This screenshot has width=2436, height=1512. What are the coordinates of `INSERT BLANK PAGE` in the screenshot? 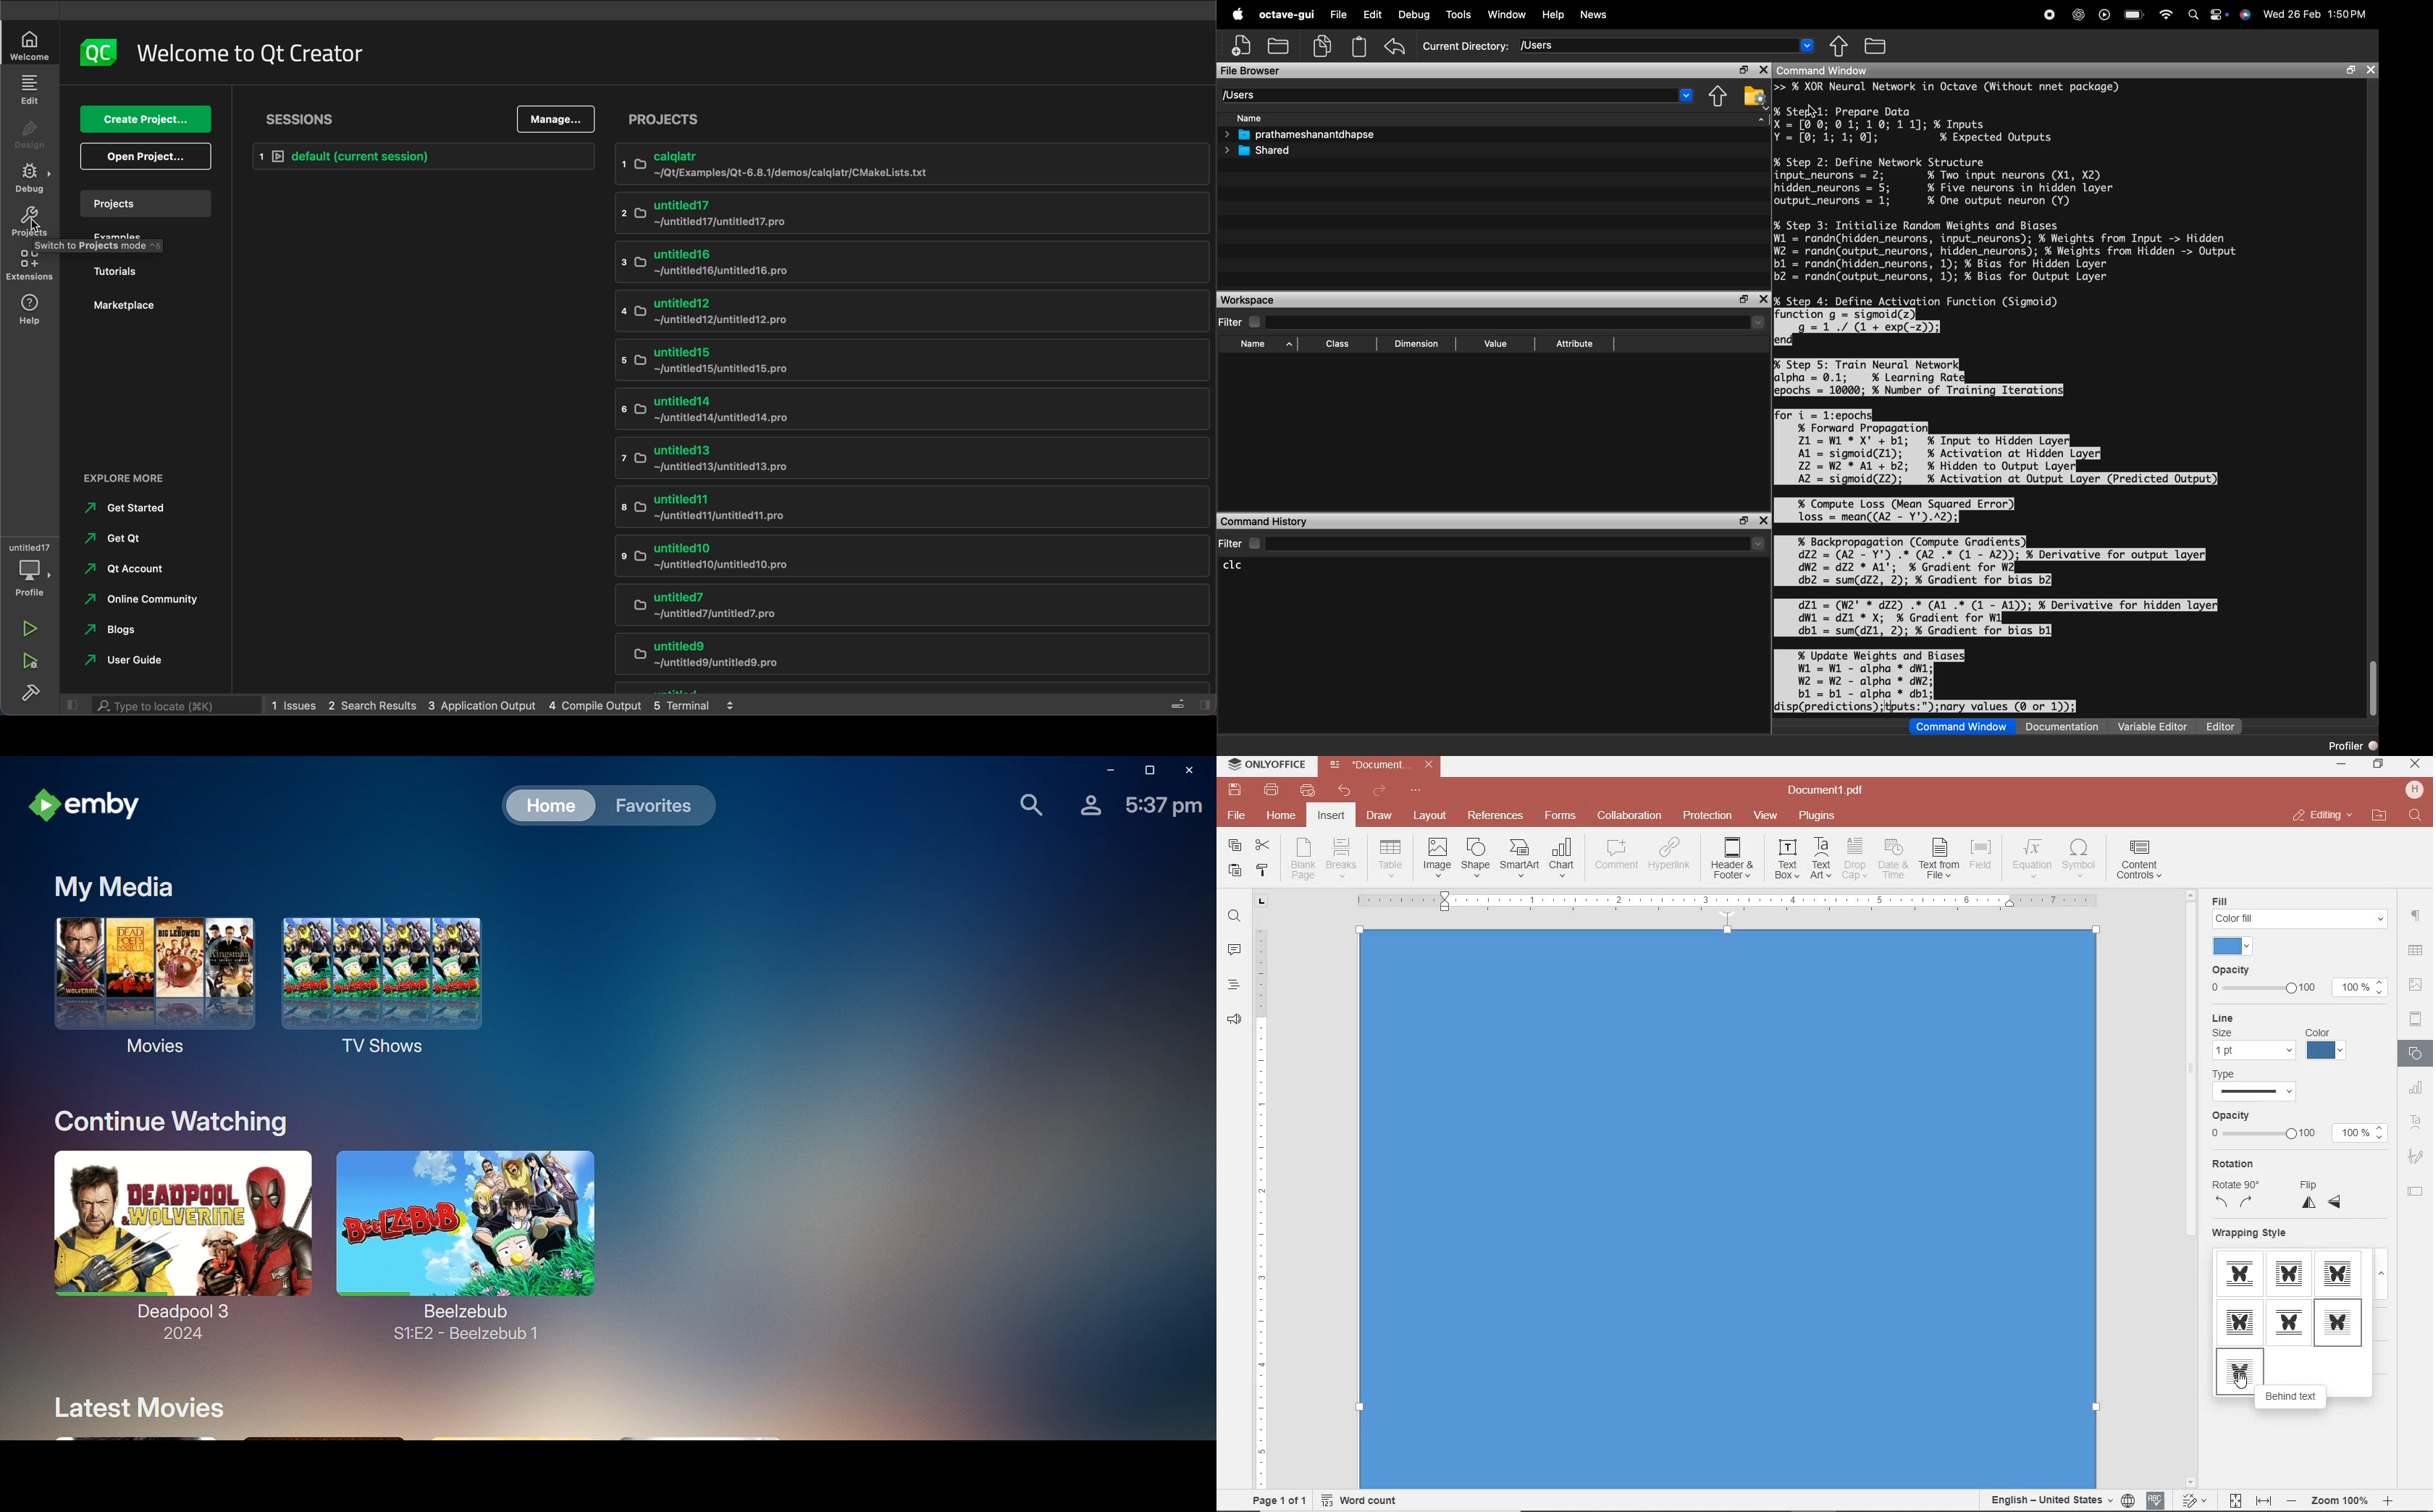 It's located at (1303, 858).